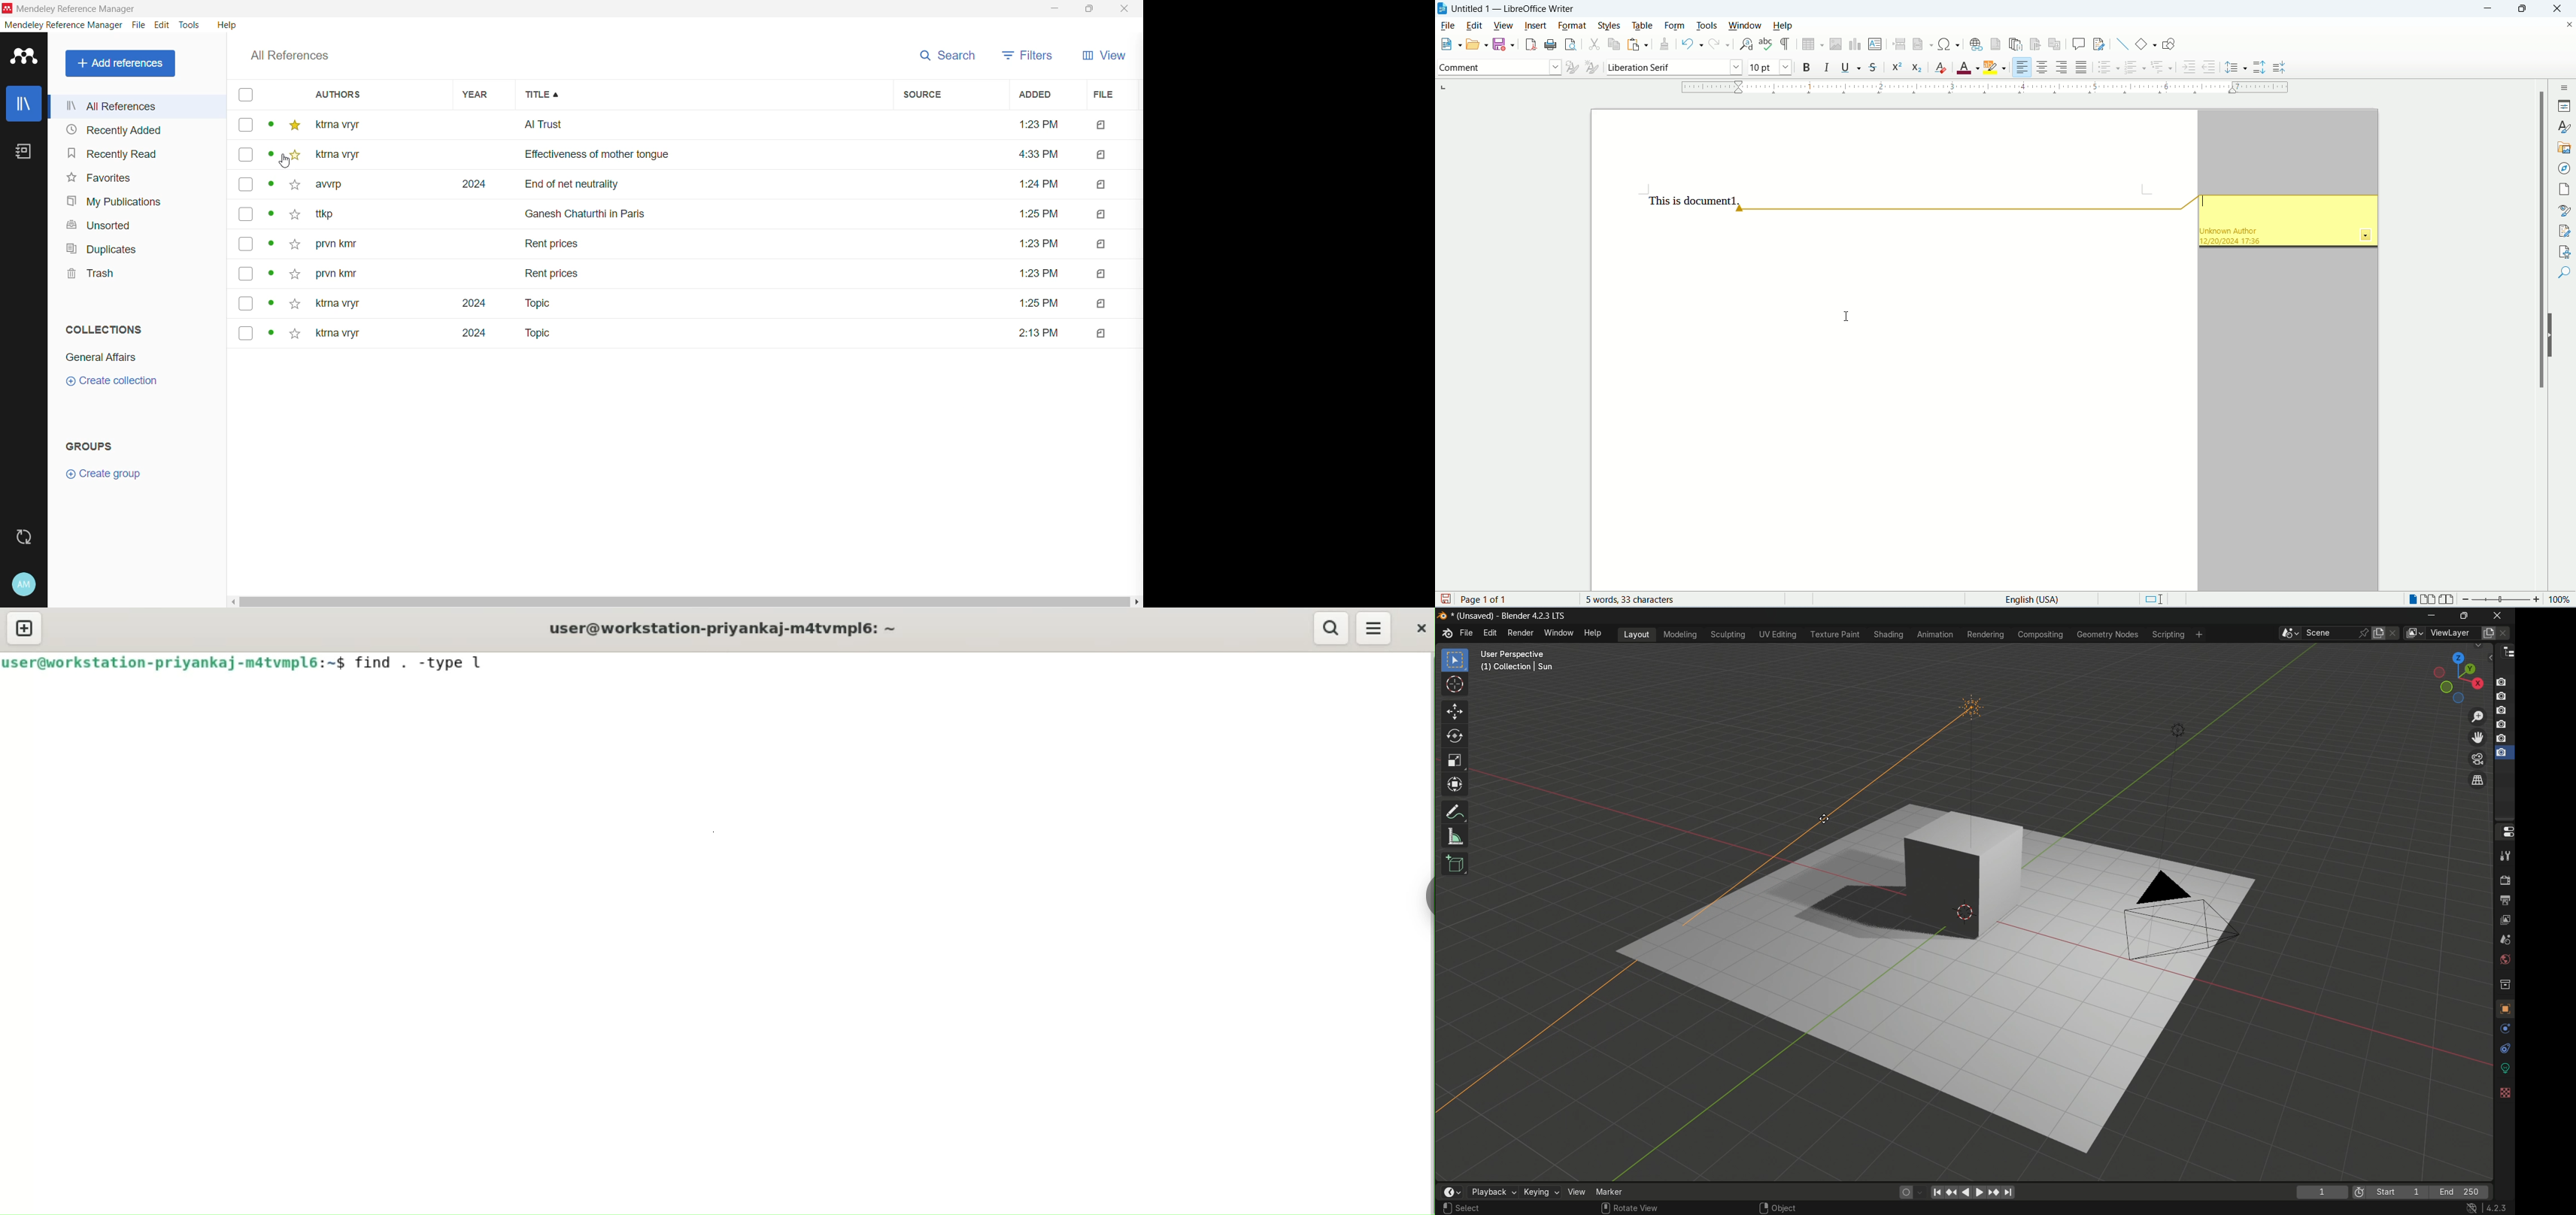 The image size is (2576, 1232). What do you see at coordinates (335, 304) in the screenshot?
I see `ktna vryt ` at bounding box center [335, 304].